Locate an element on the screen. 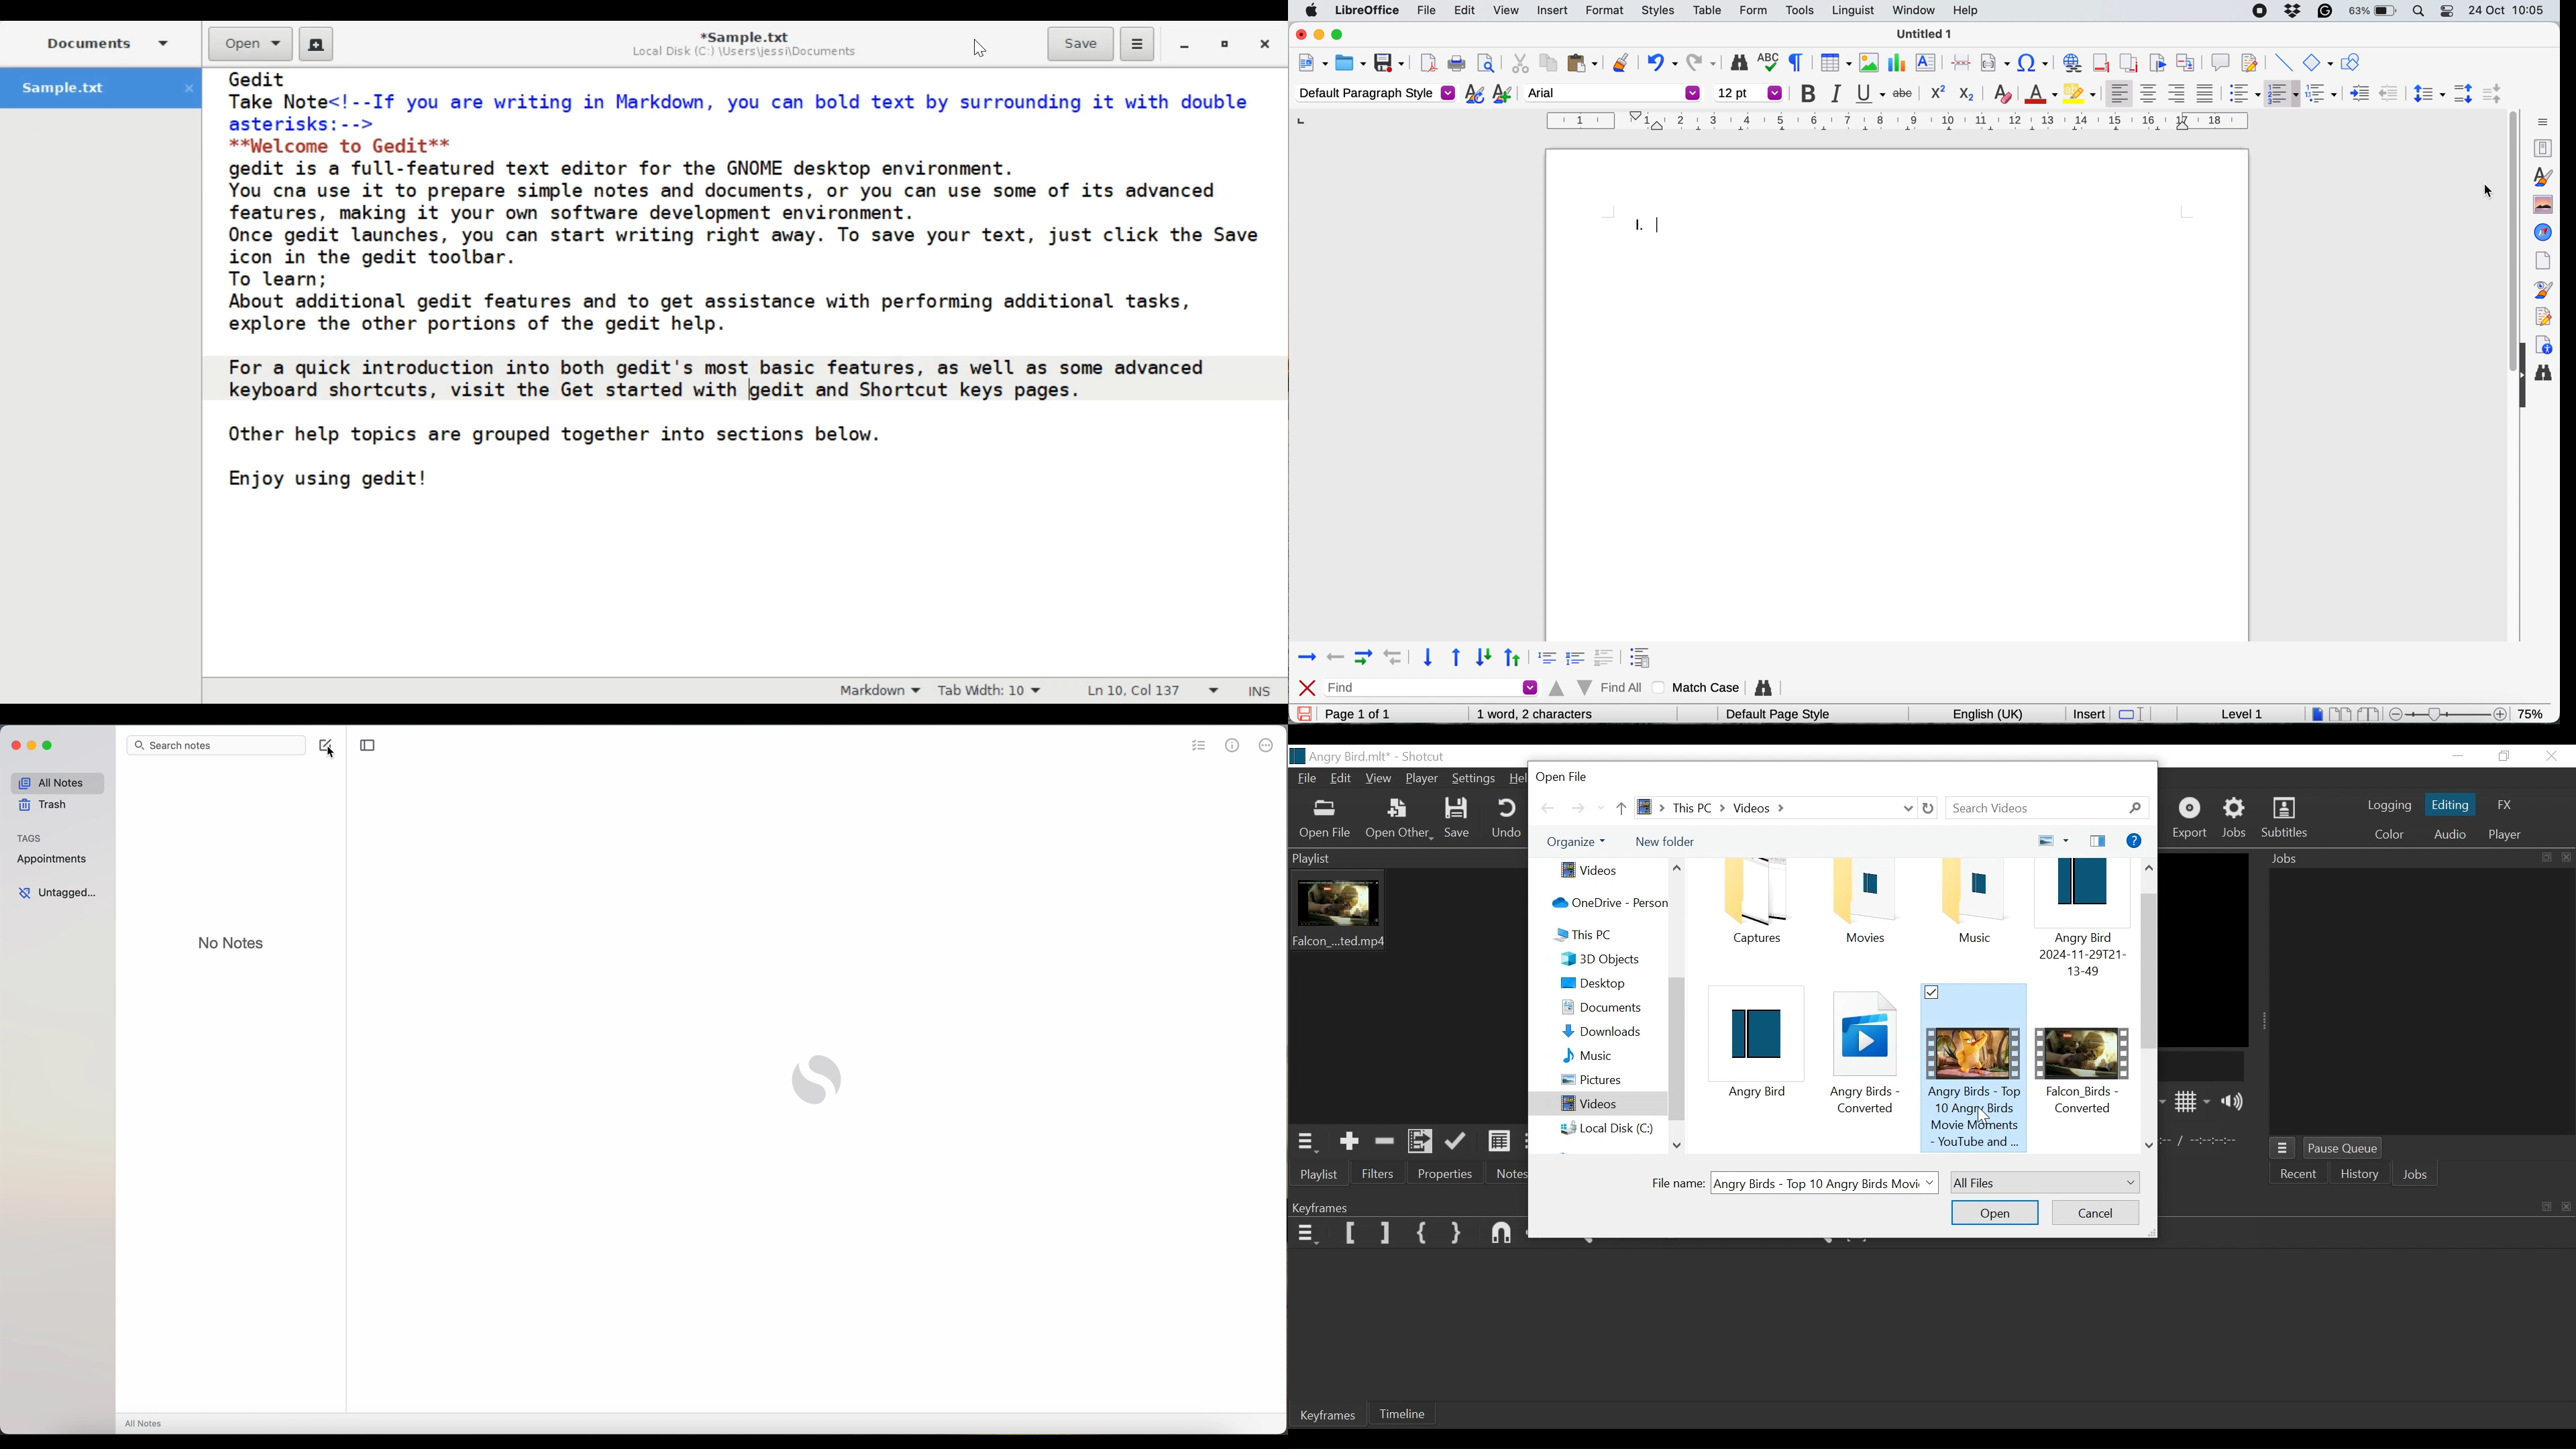  Local Disk (C:) \Users\jessi\Documents is located at coordinates (744, 52).